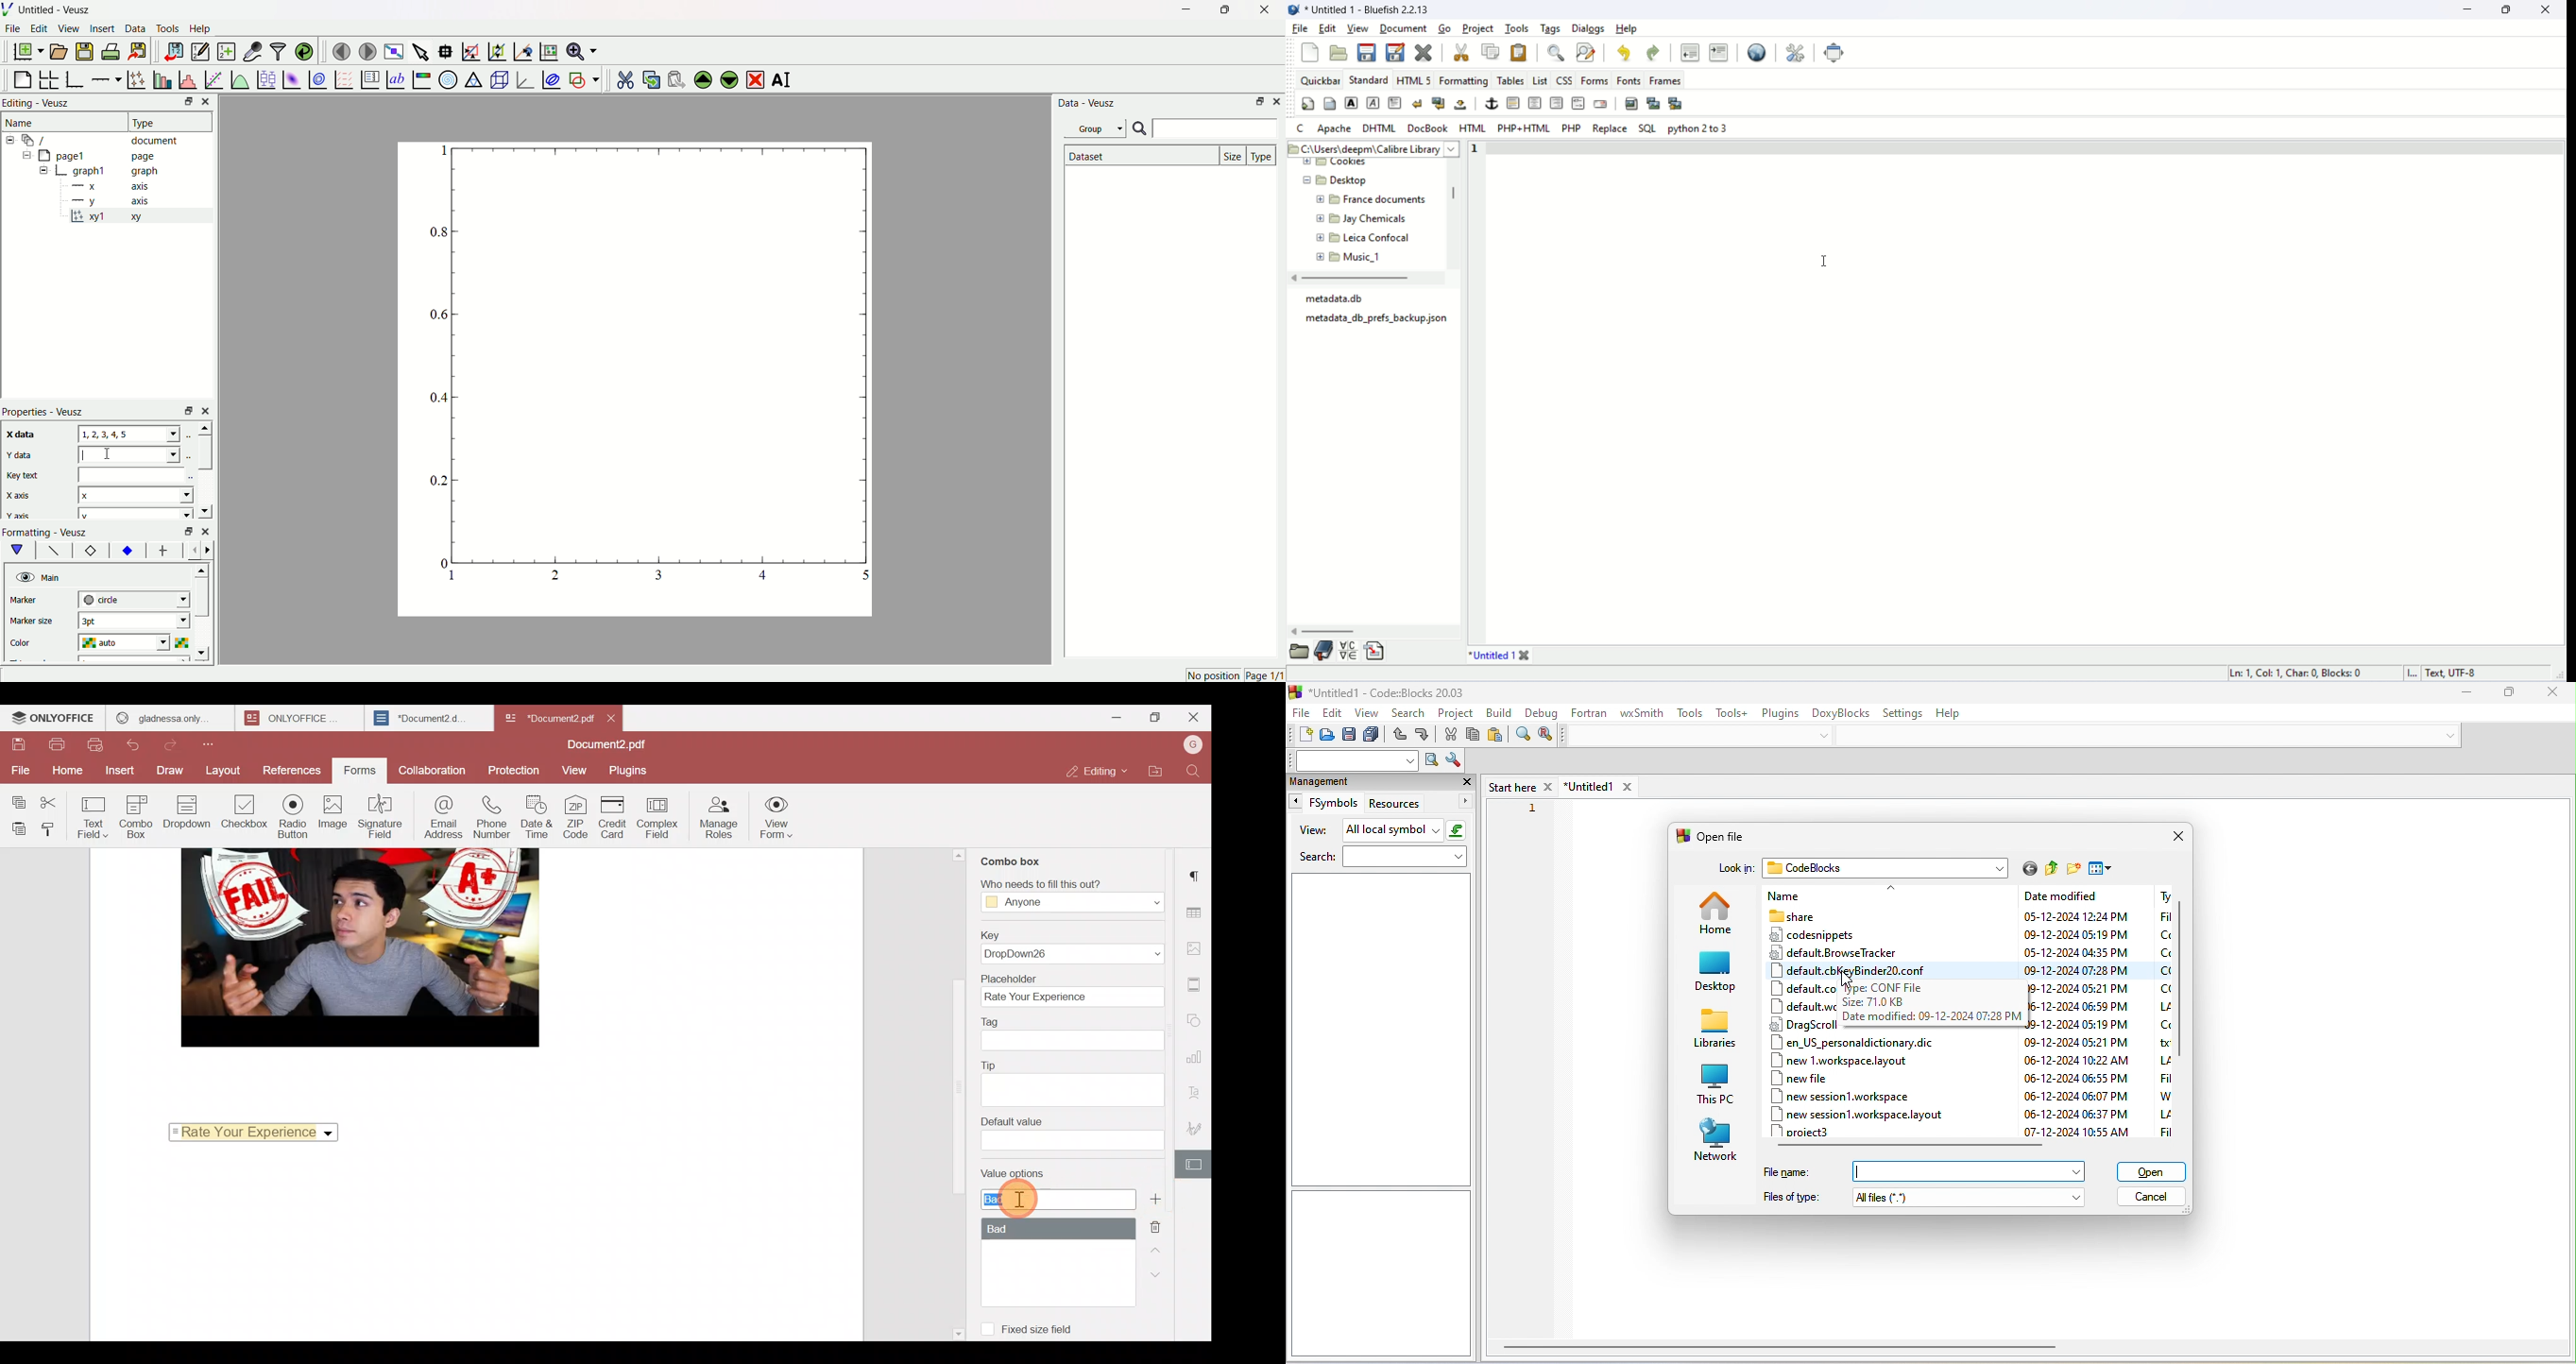  What do you see at coordinates (133, 620) in the screenshot?
I see `3pt` at bounding box center [133, 620].